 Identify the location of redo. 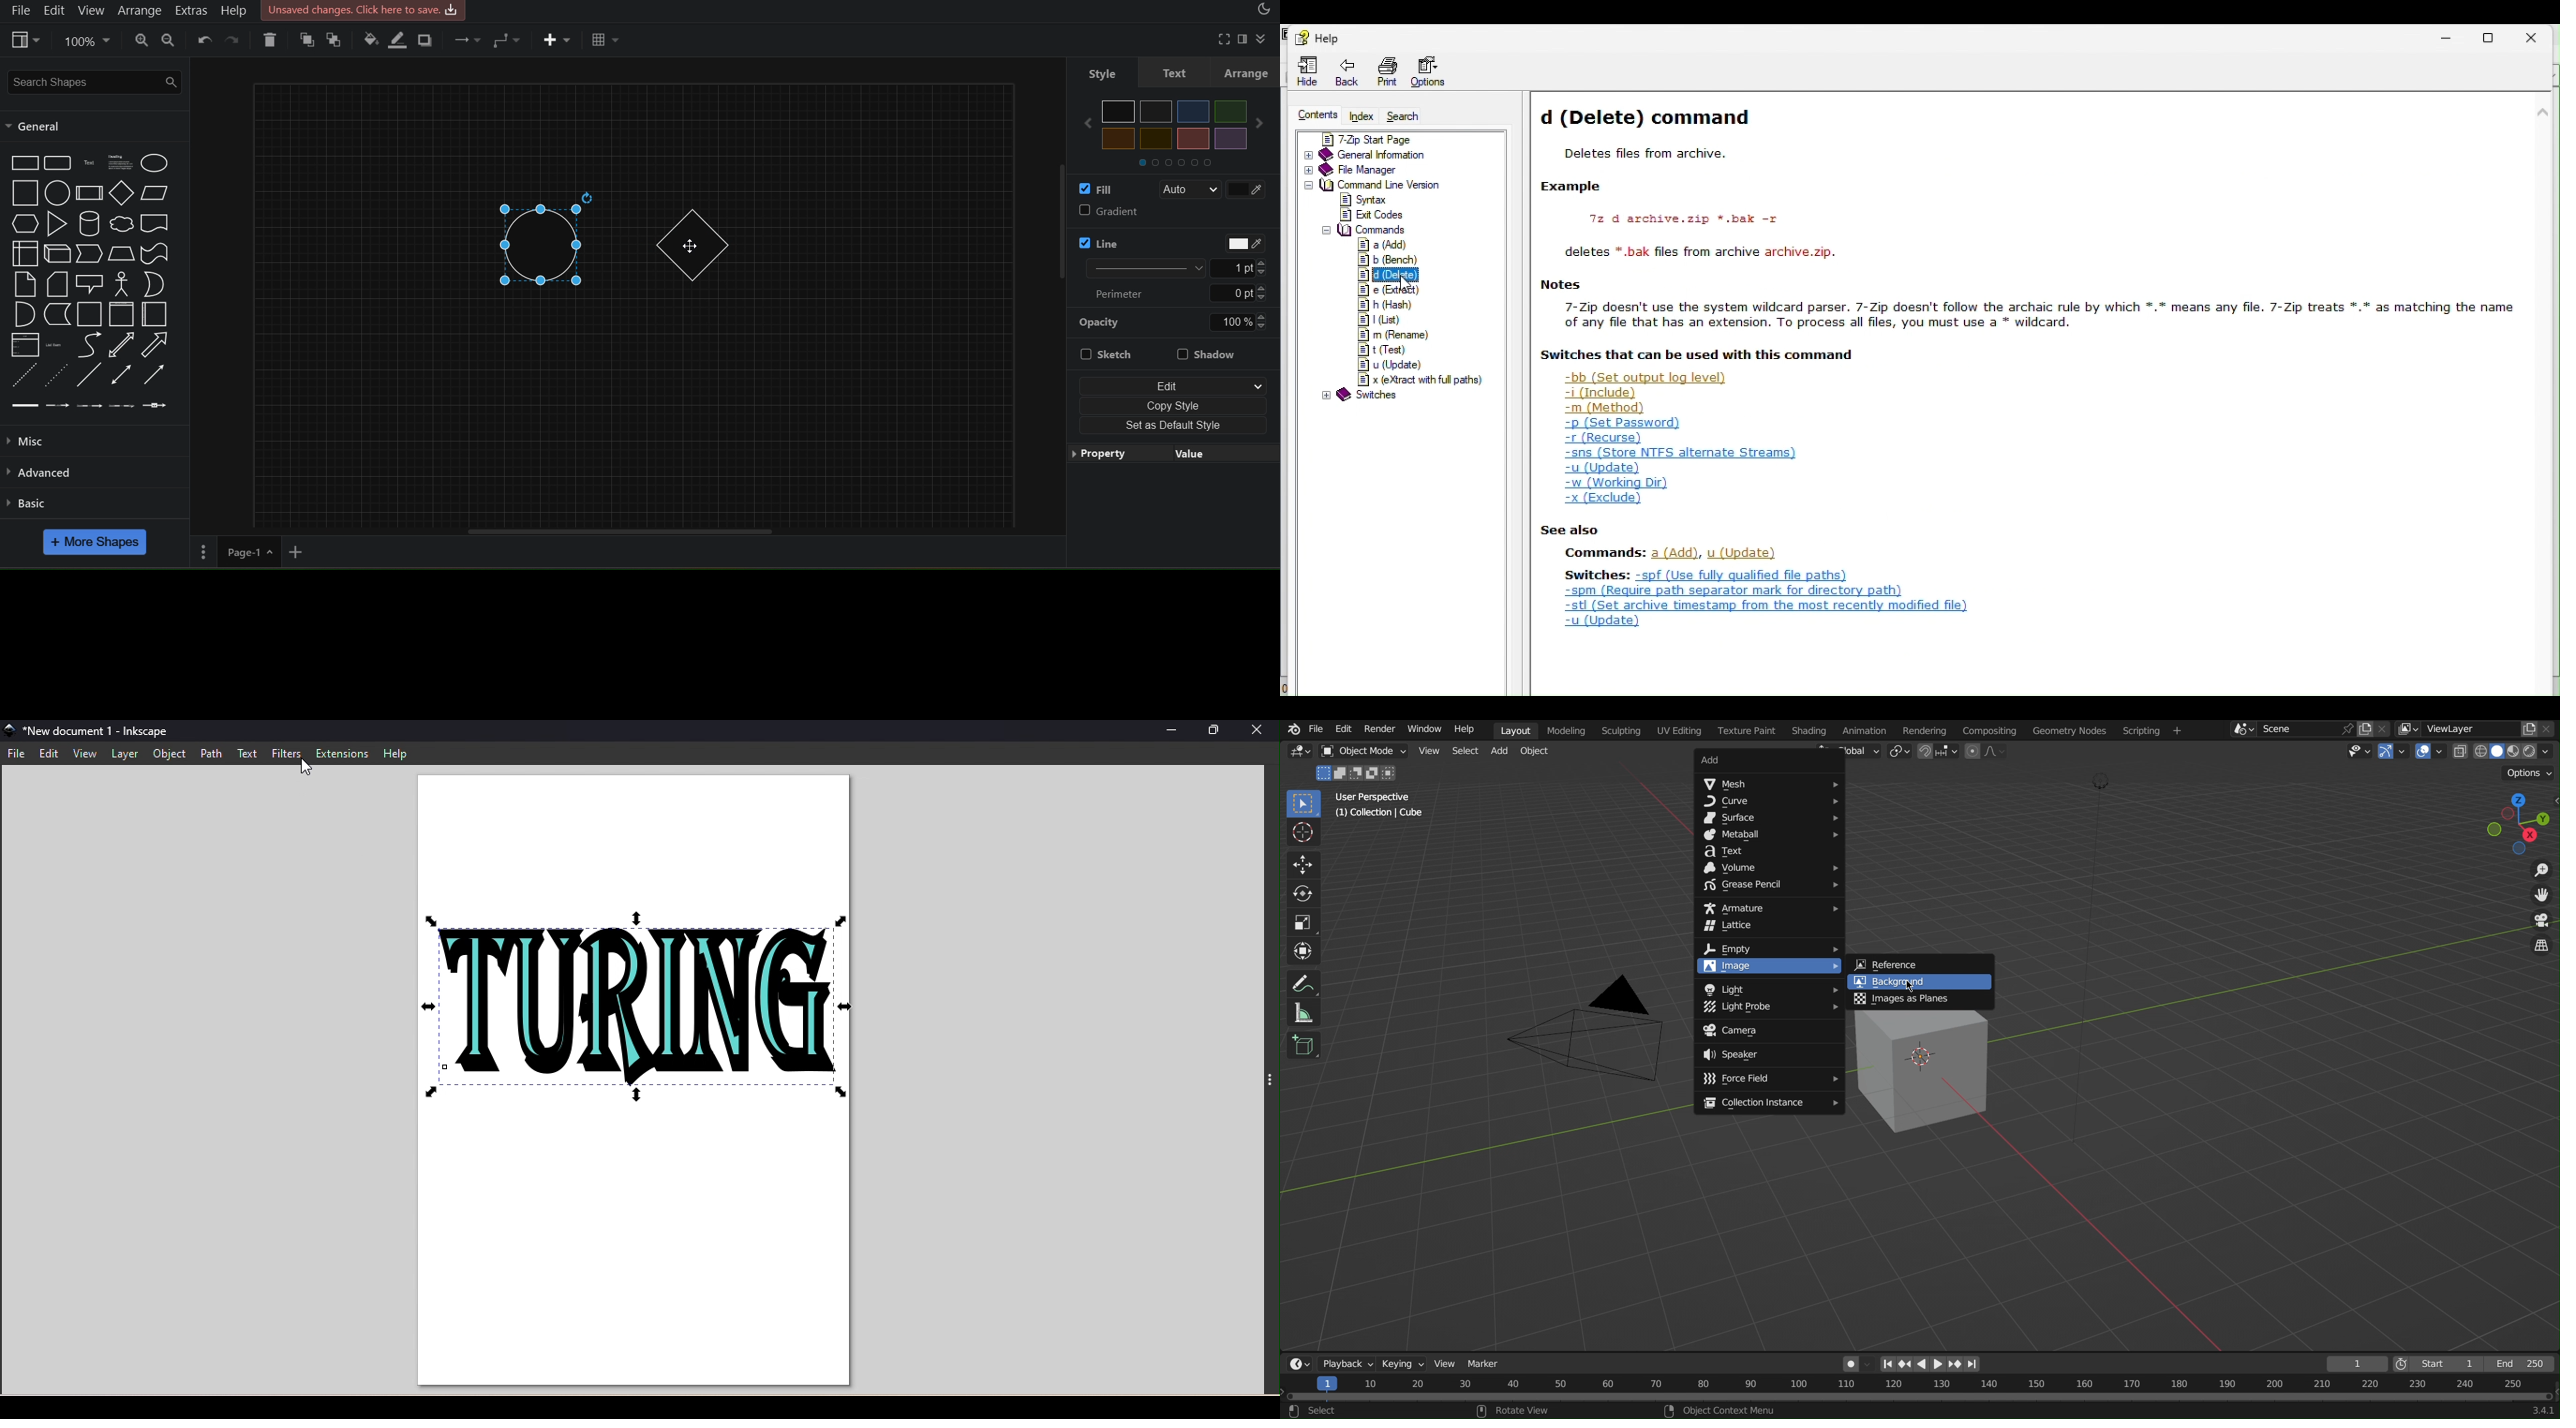
(235, 39).